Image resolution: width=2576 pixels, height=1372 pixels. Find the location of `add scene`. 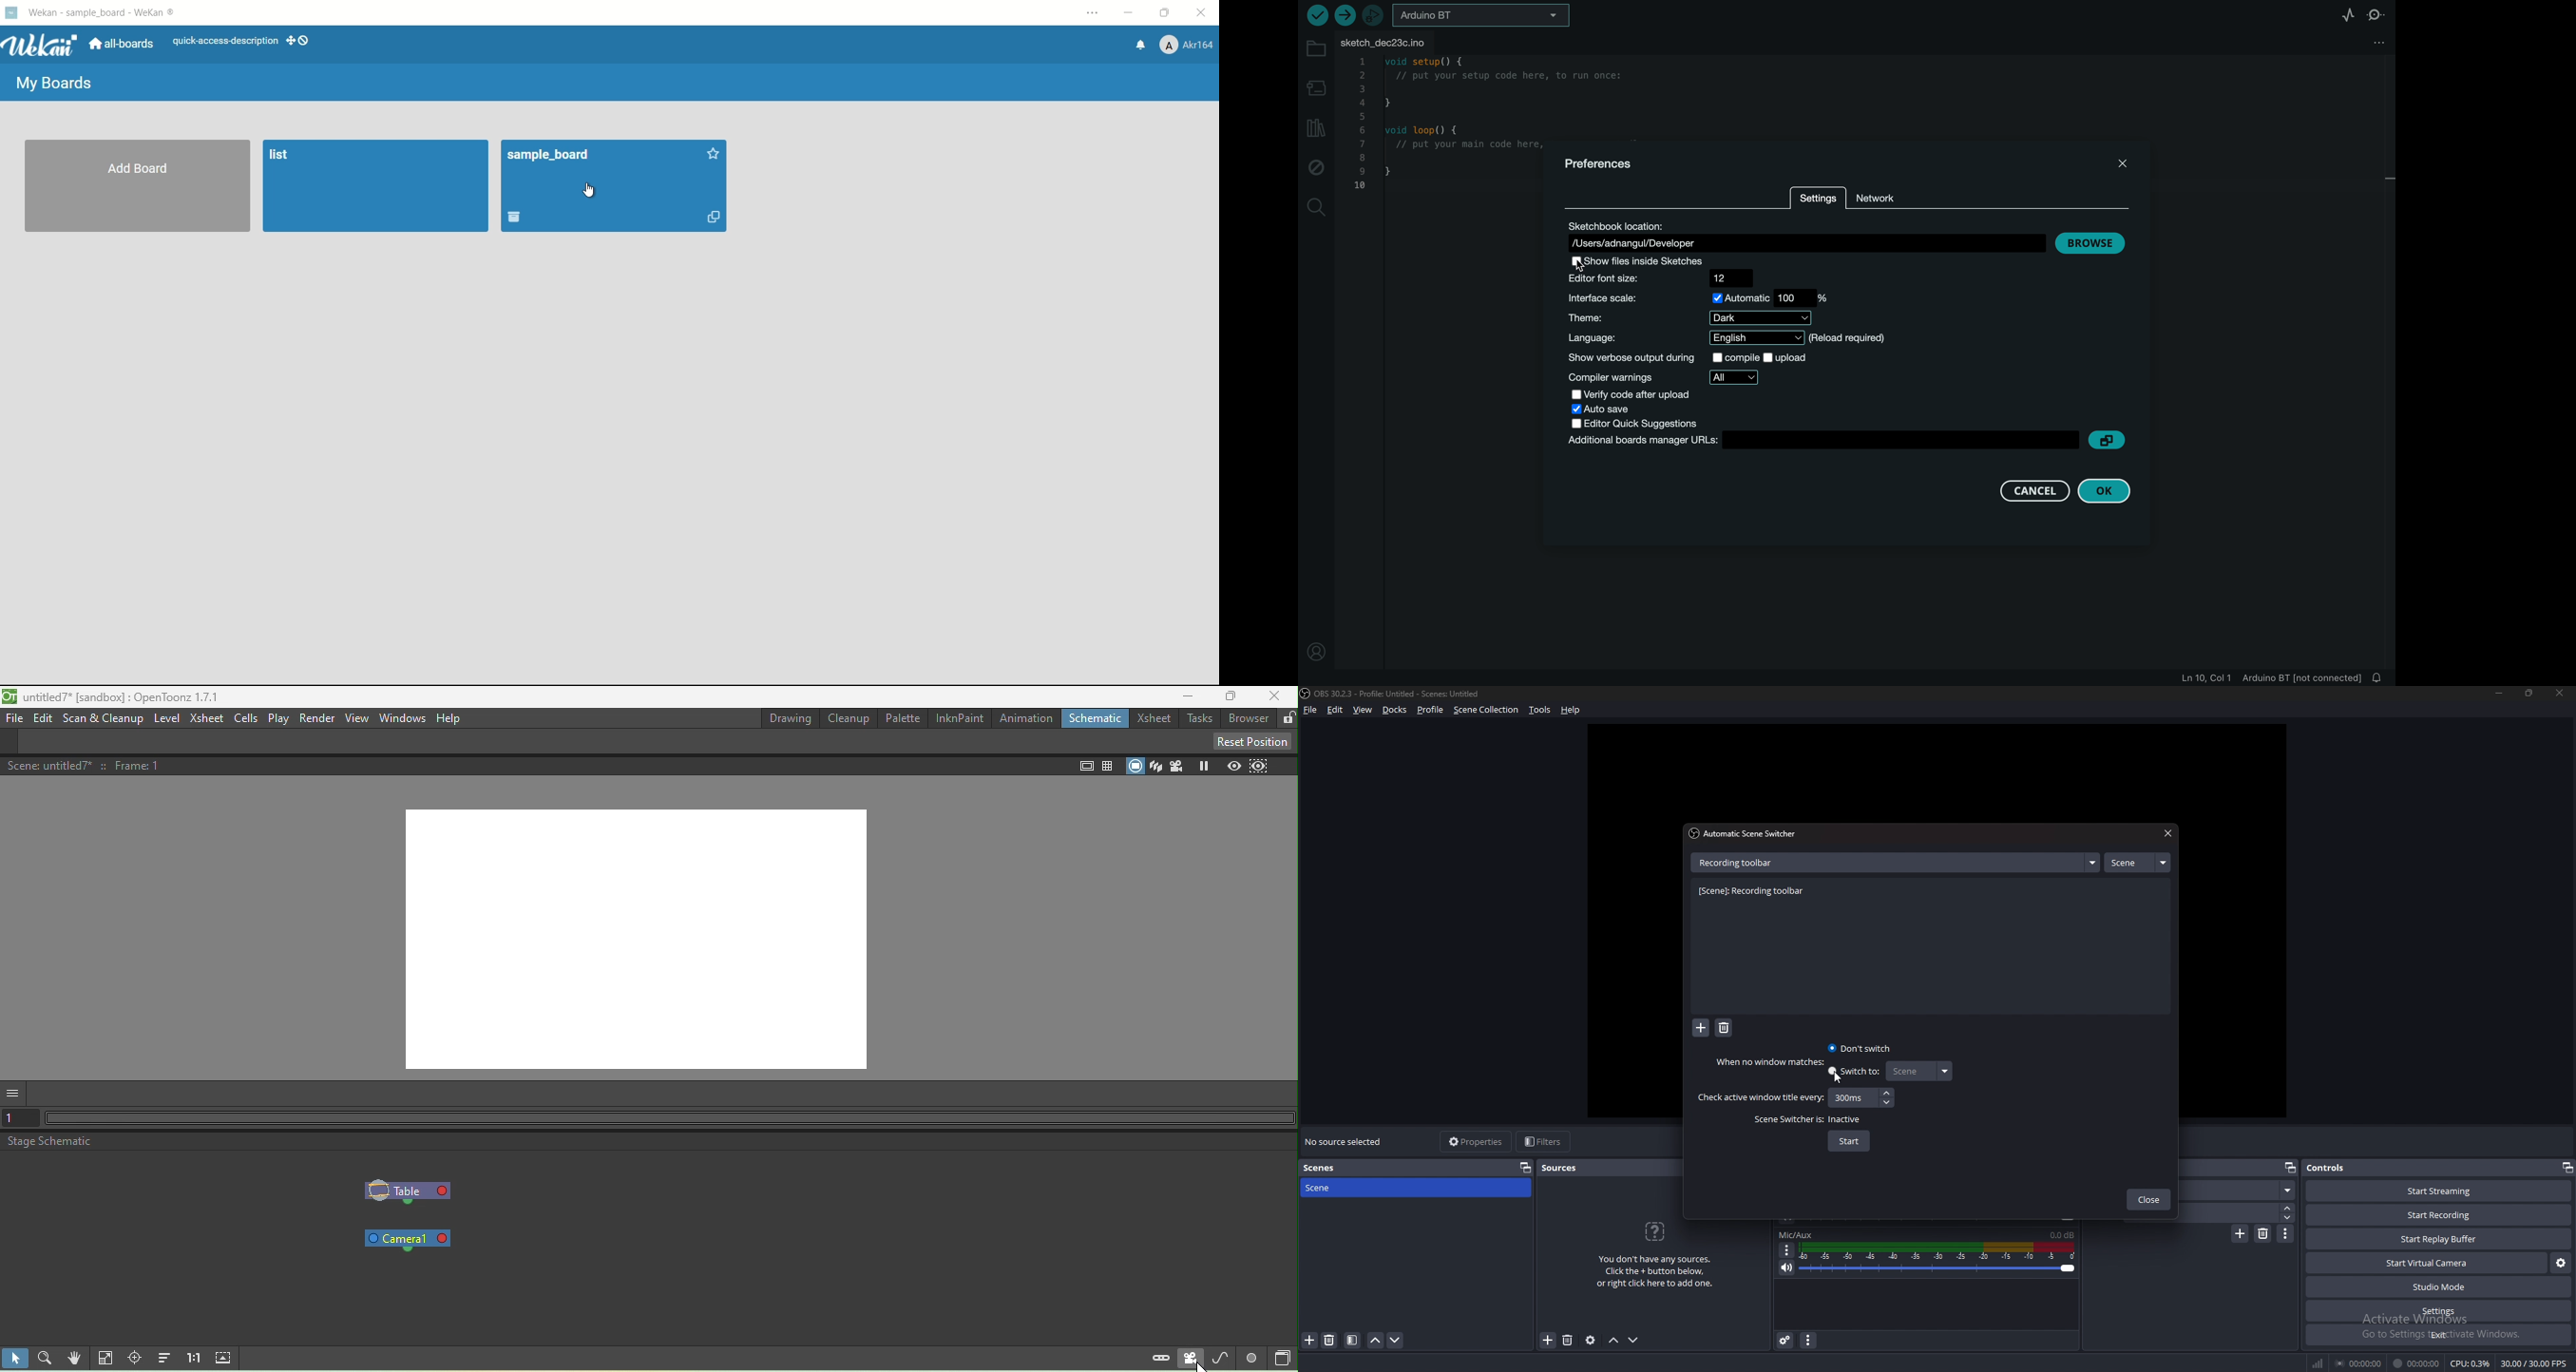

add scene is located at coordinates (1310, 1339).